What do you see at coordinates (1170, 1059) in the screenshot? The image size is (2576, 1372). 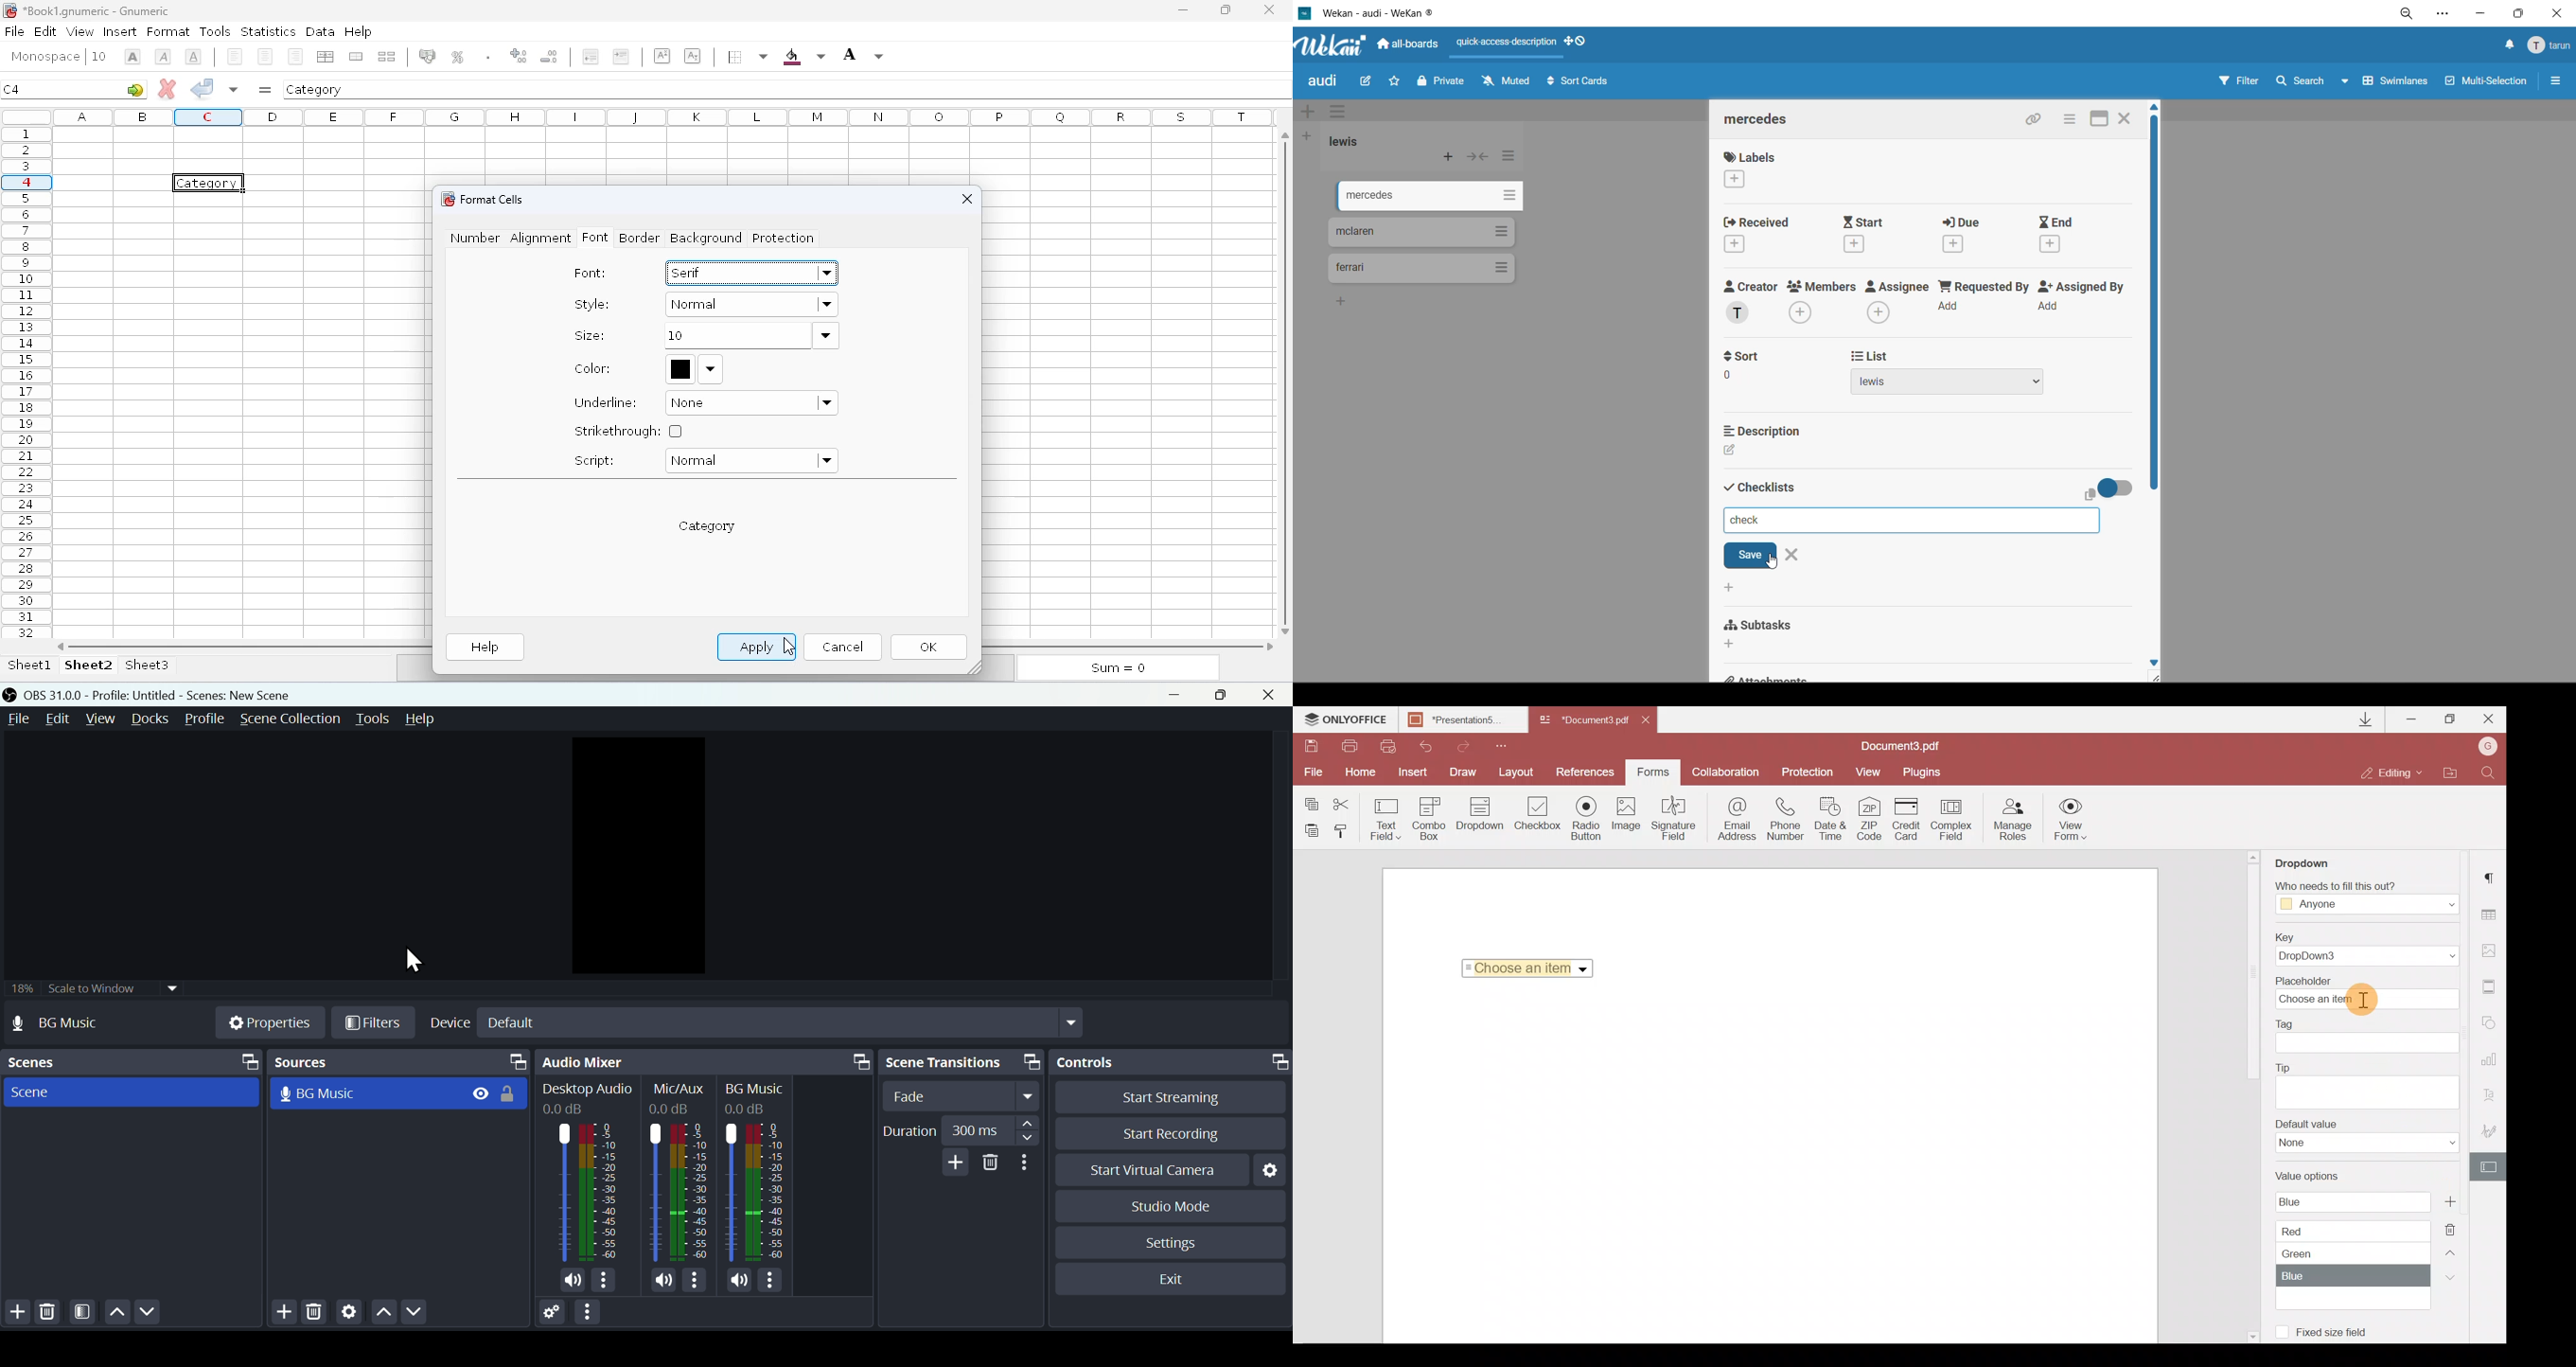 I see `Controls` at bounding box center [1170, 1059].